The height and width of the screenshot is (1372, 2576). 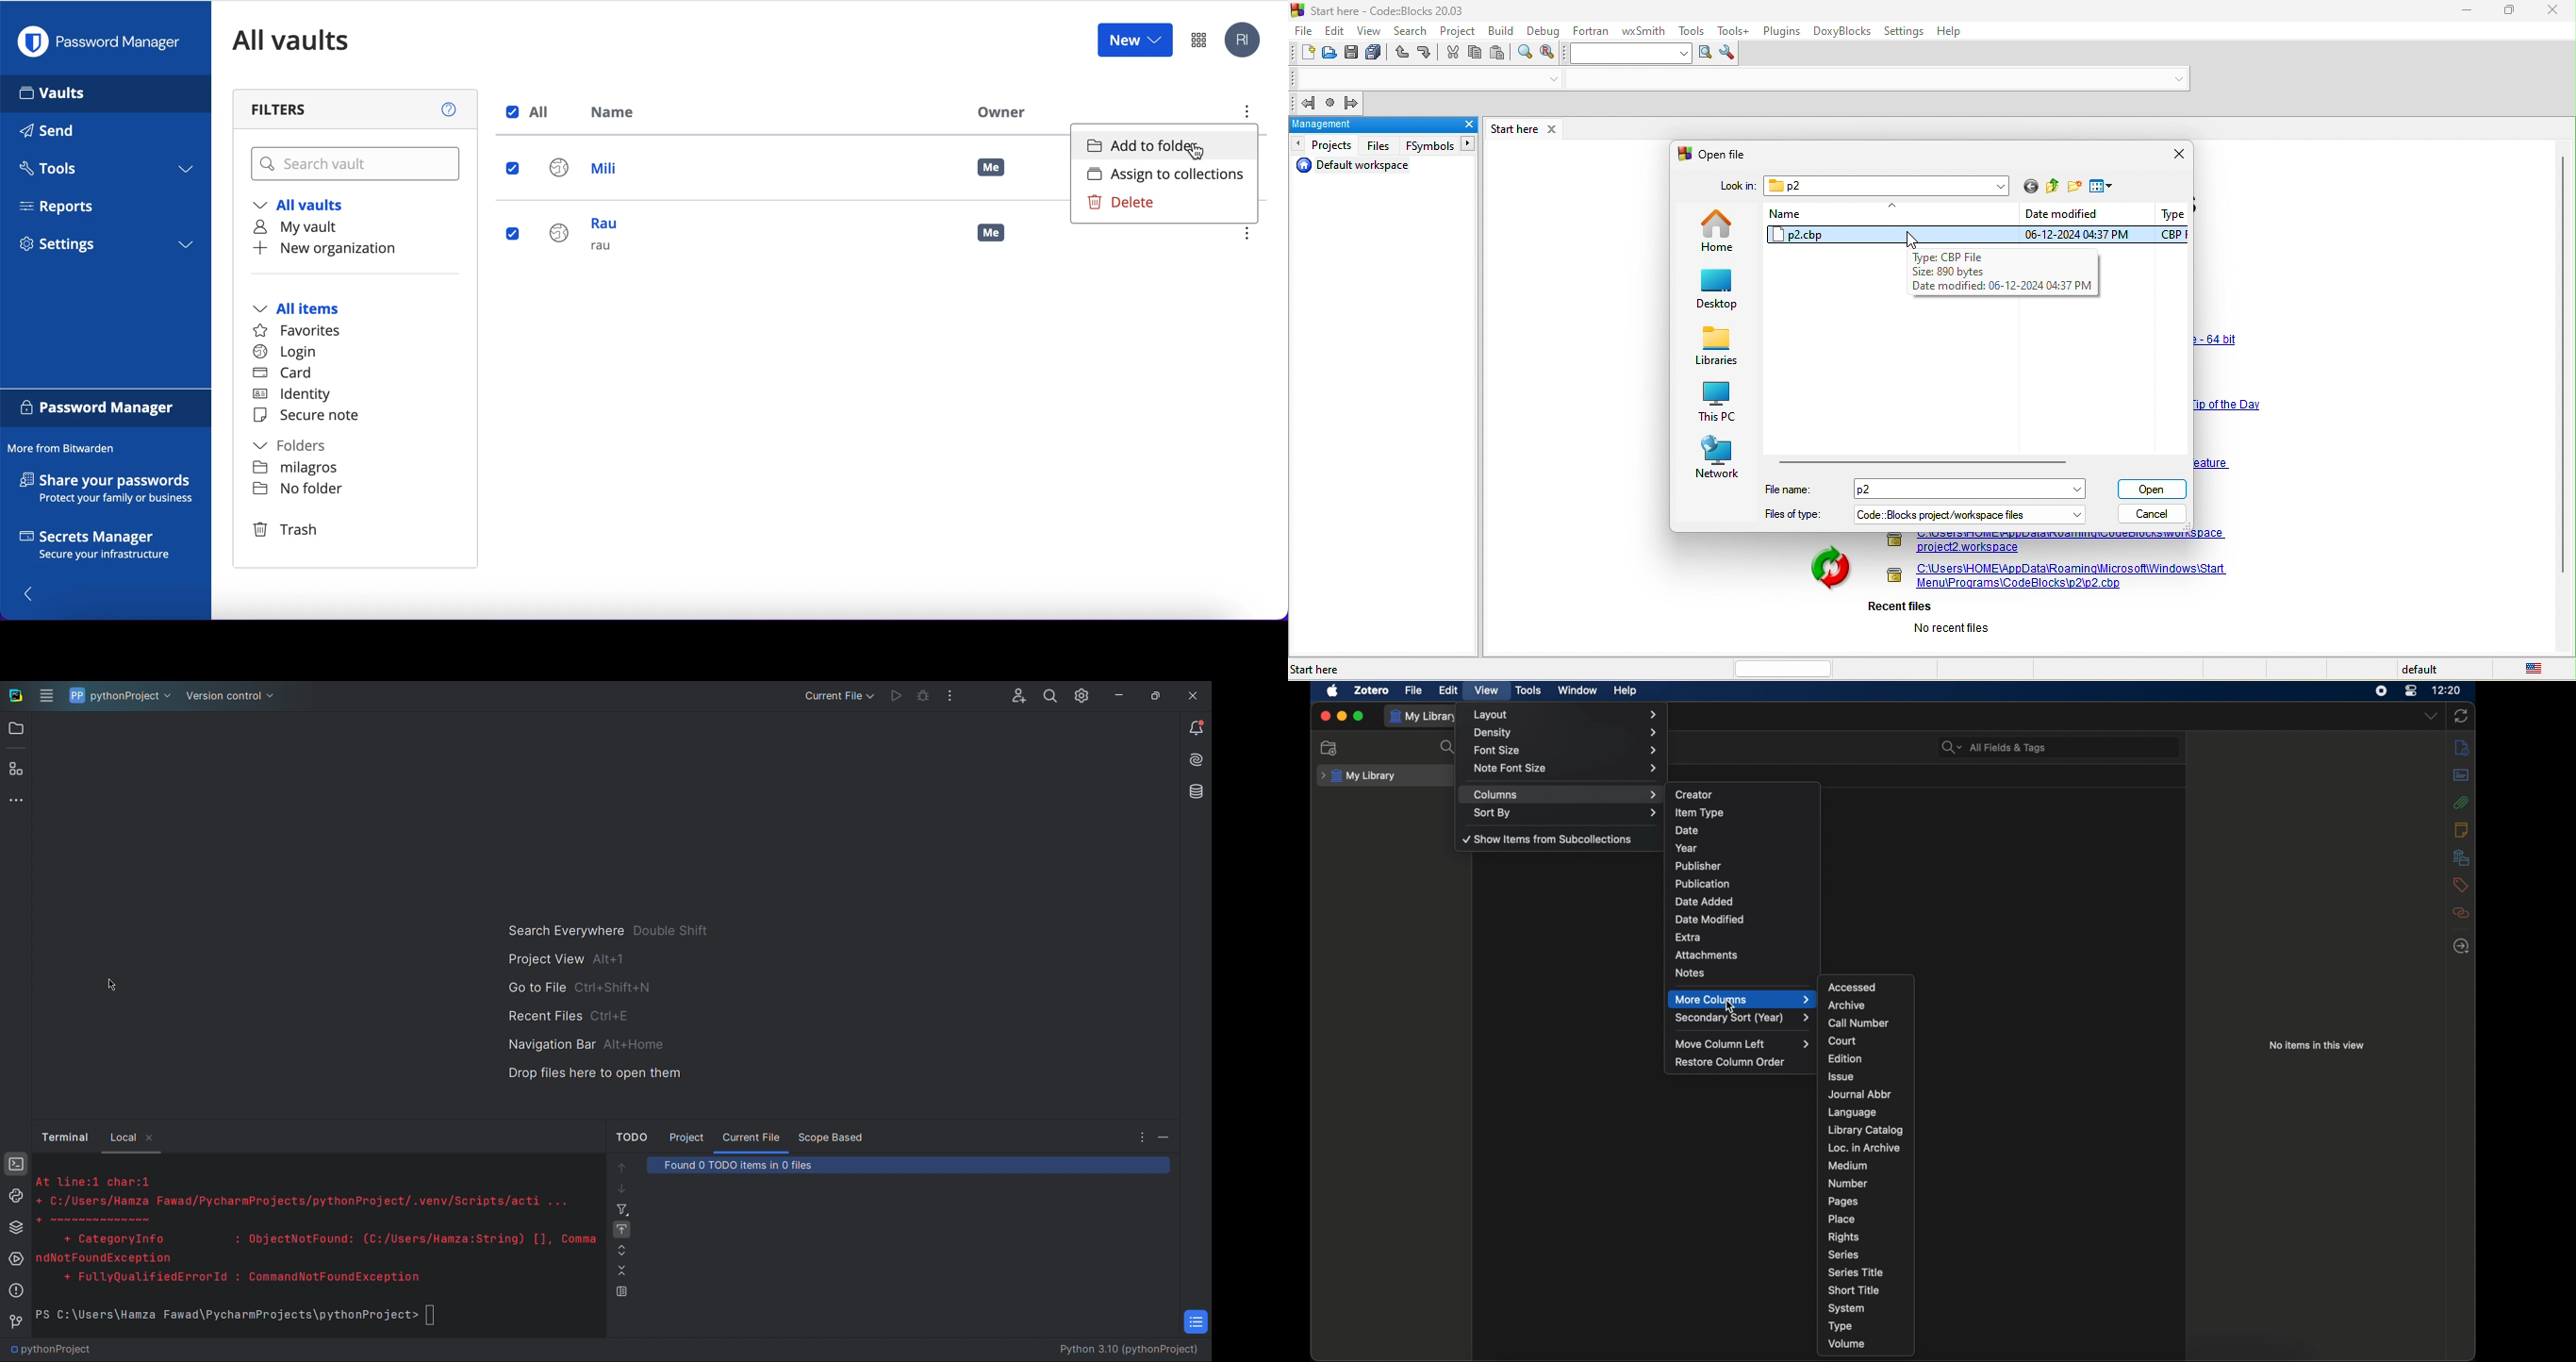 What do you see at coordinates (15, 1196) in the screenshot?
I see `Python Console` at bounding box center [15, 1196].